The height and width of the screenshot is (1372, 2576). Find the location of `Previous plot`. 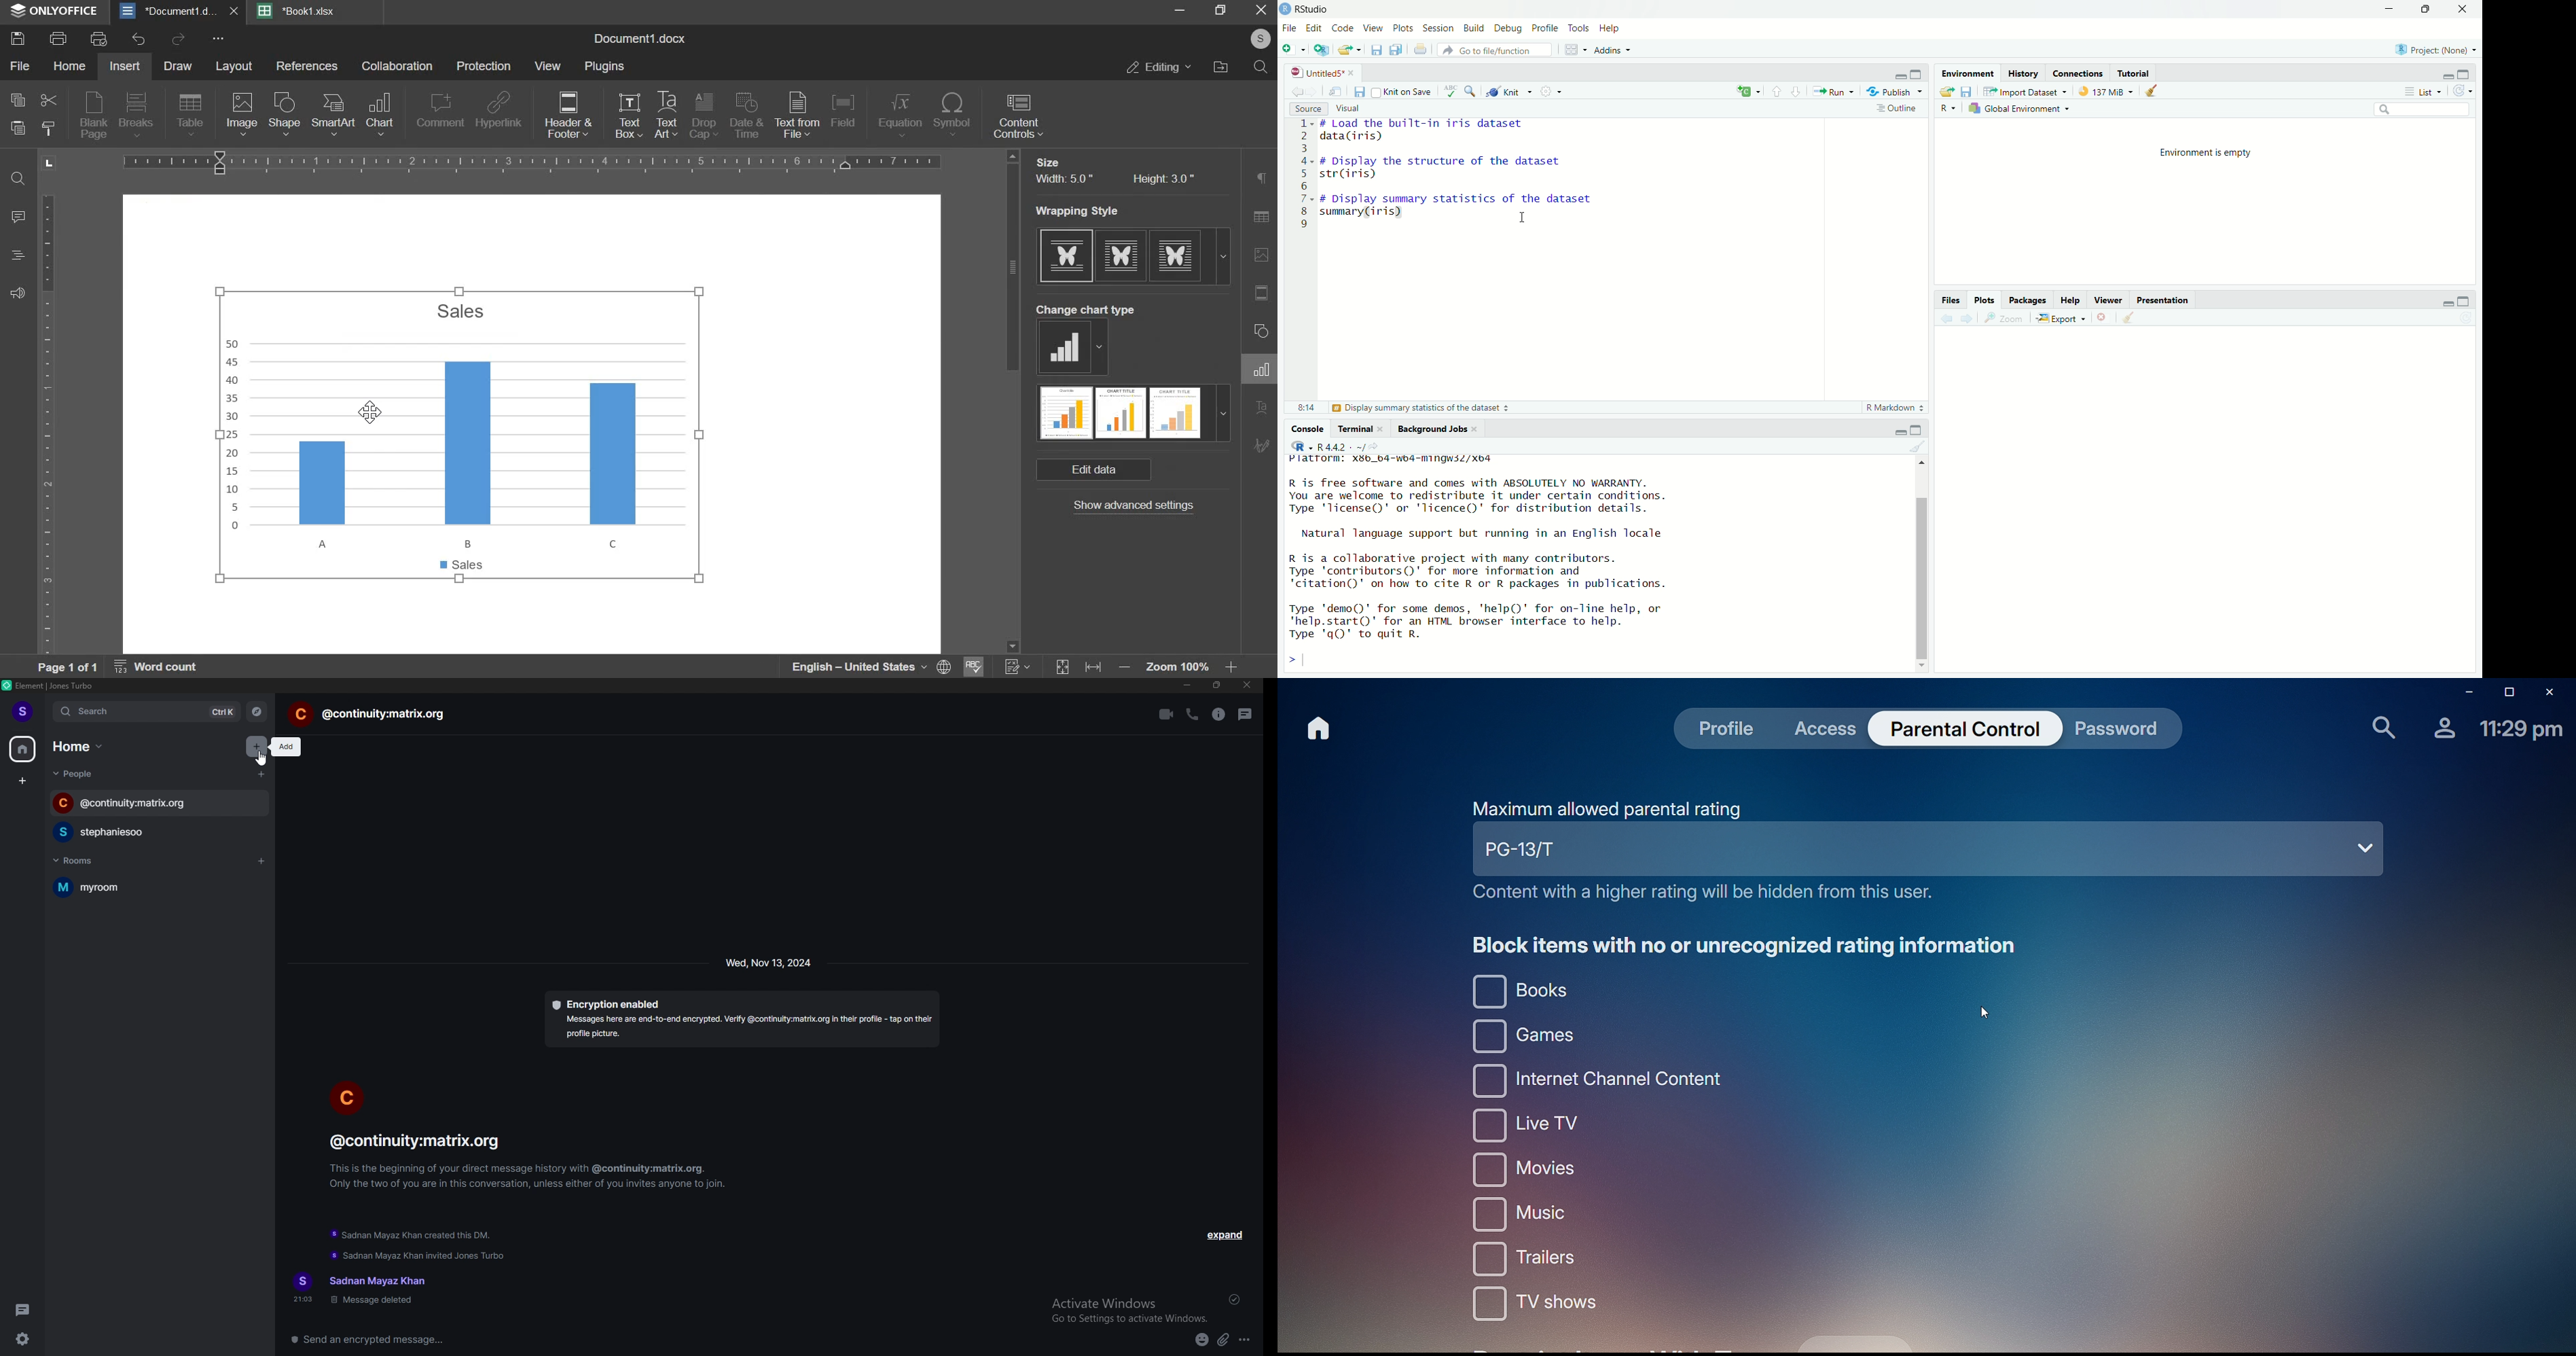

Previous plot is located at coordinates (1946, 318).